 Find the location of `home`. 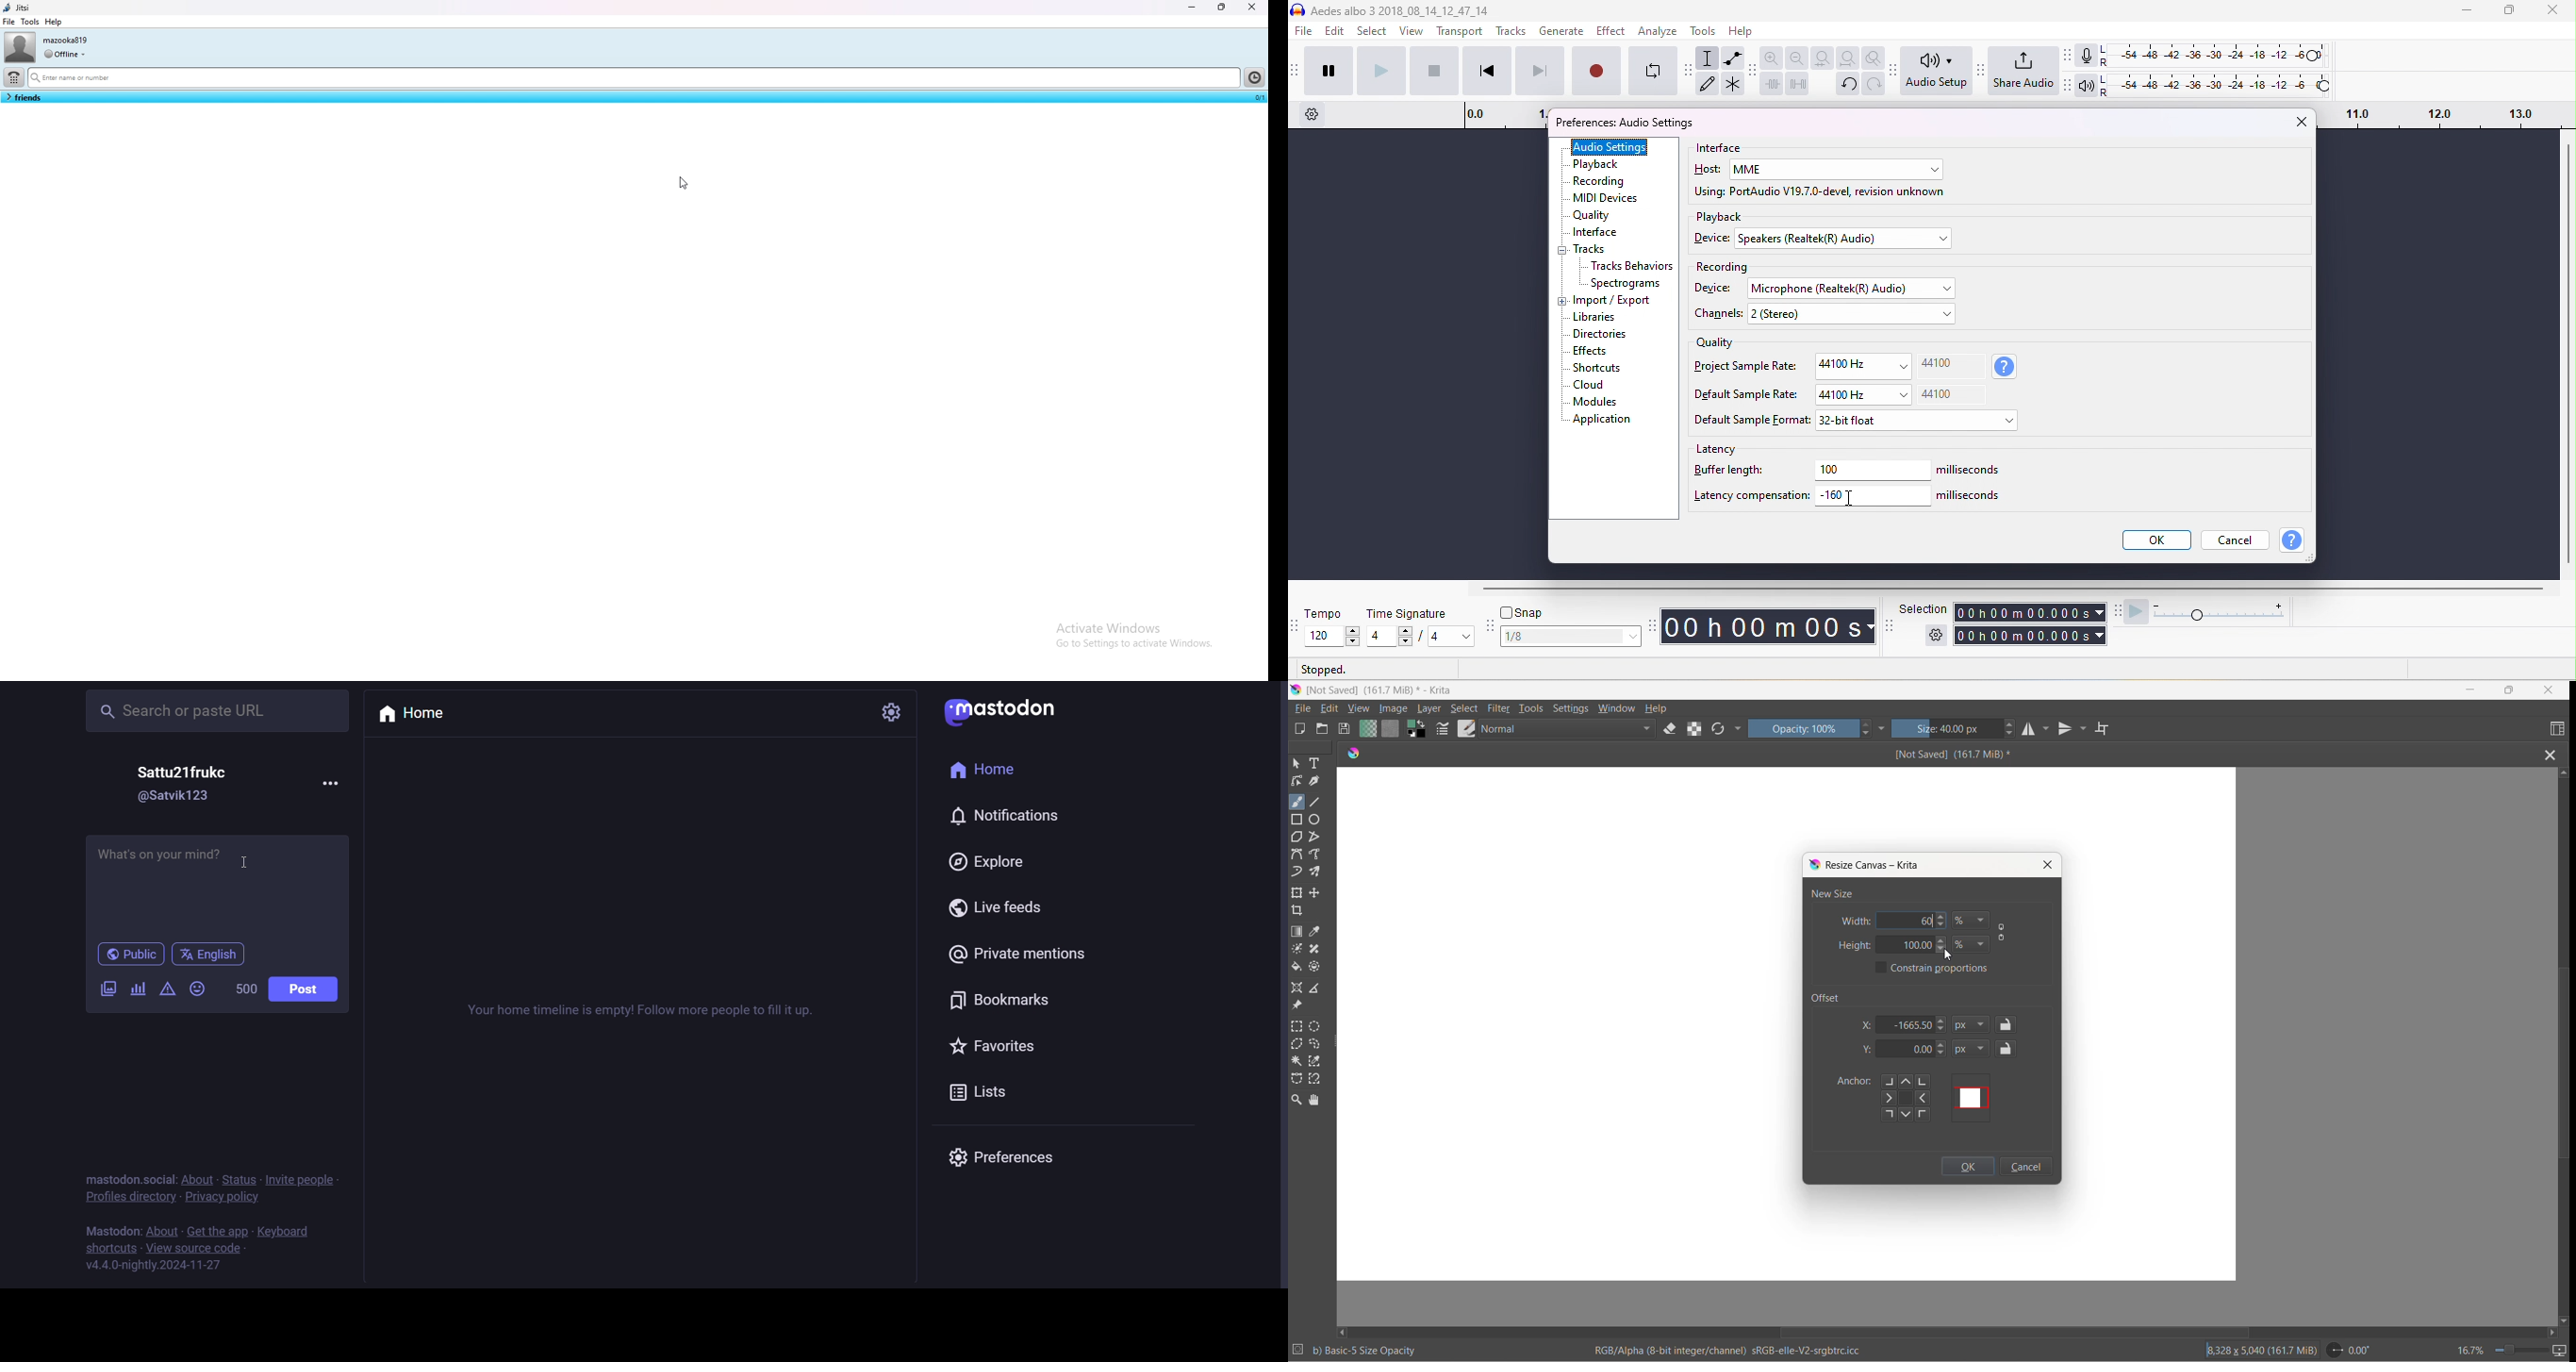

home is located at coordinates (986, 770).